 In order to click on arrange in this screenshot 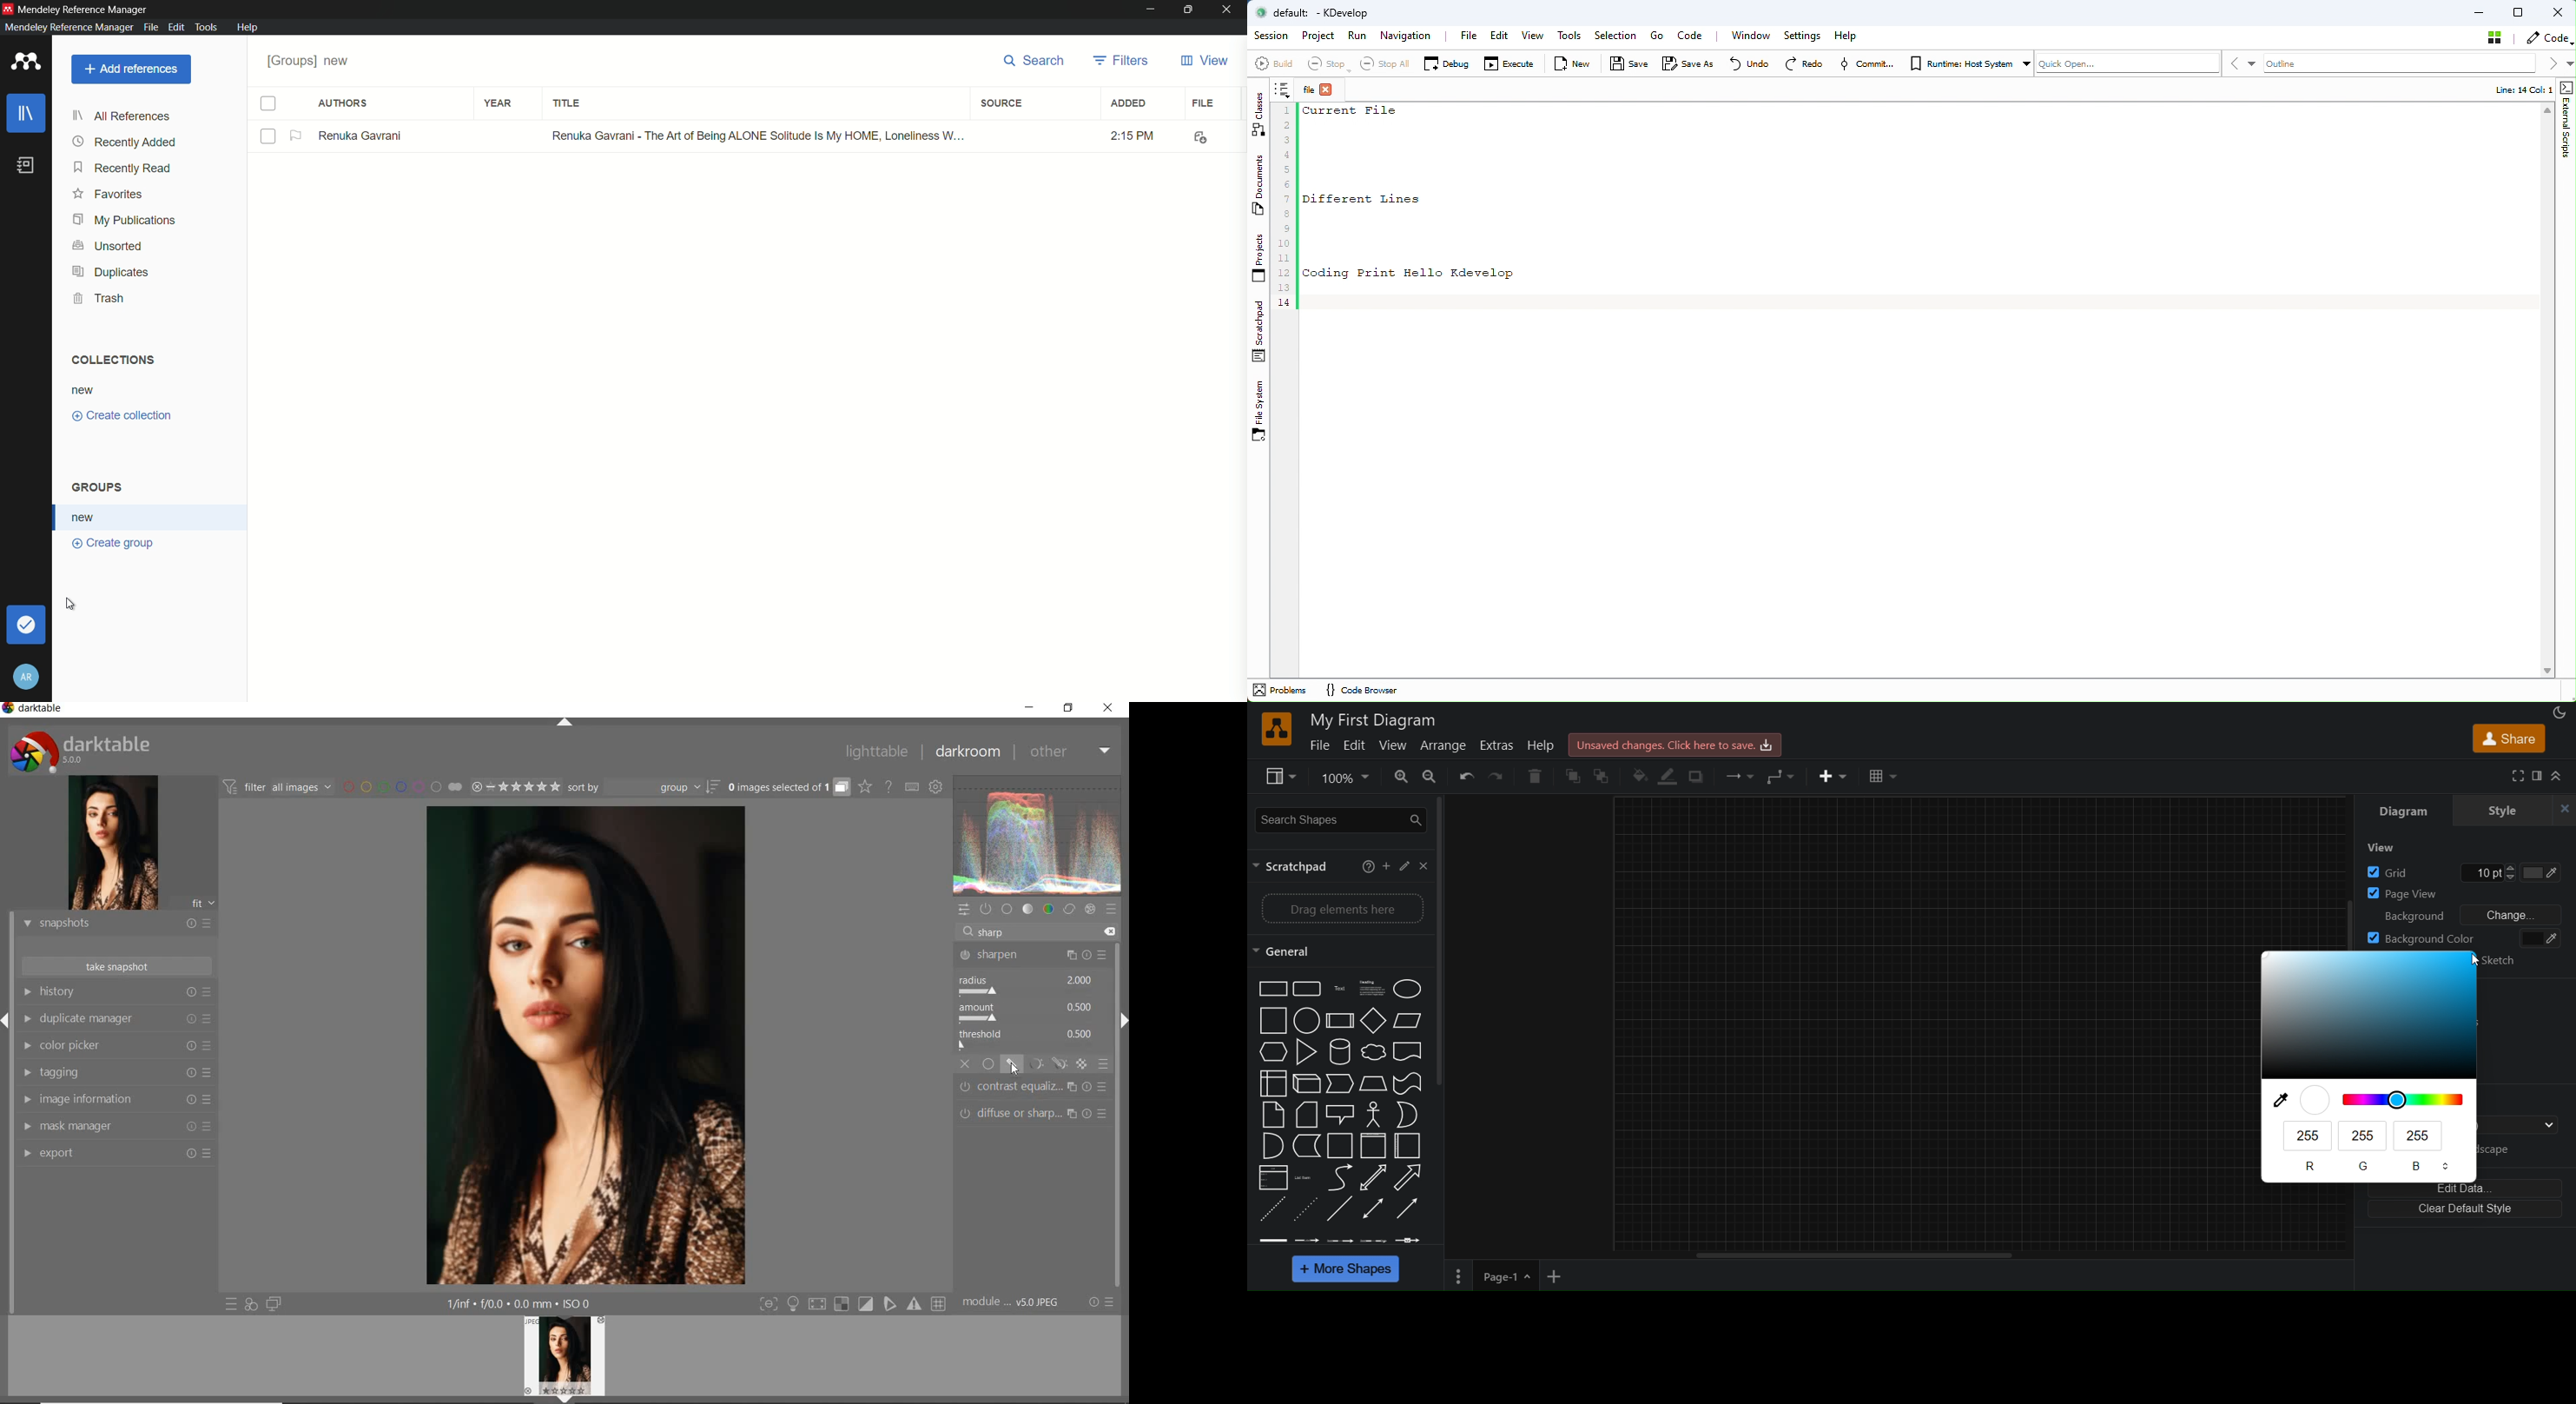, I will do `click(1447, 747)`.